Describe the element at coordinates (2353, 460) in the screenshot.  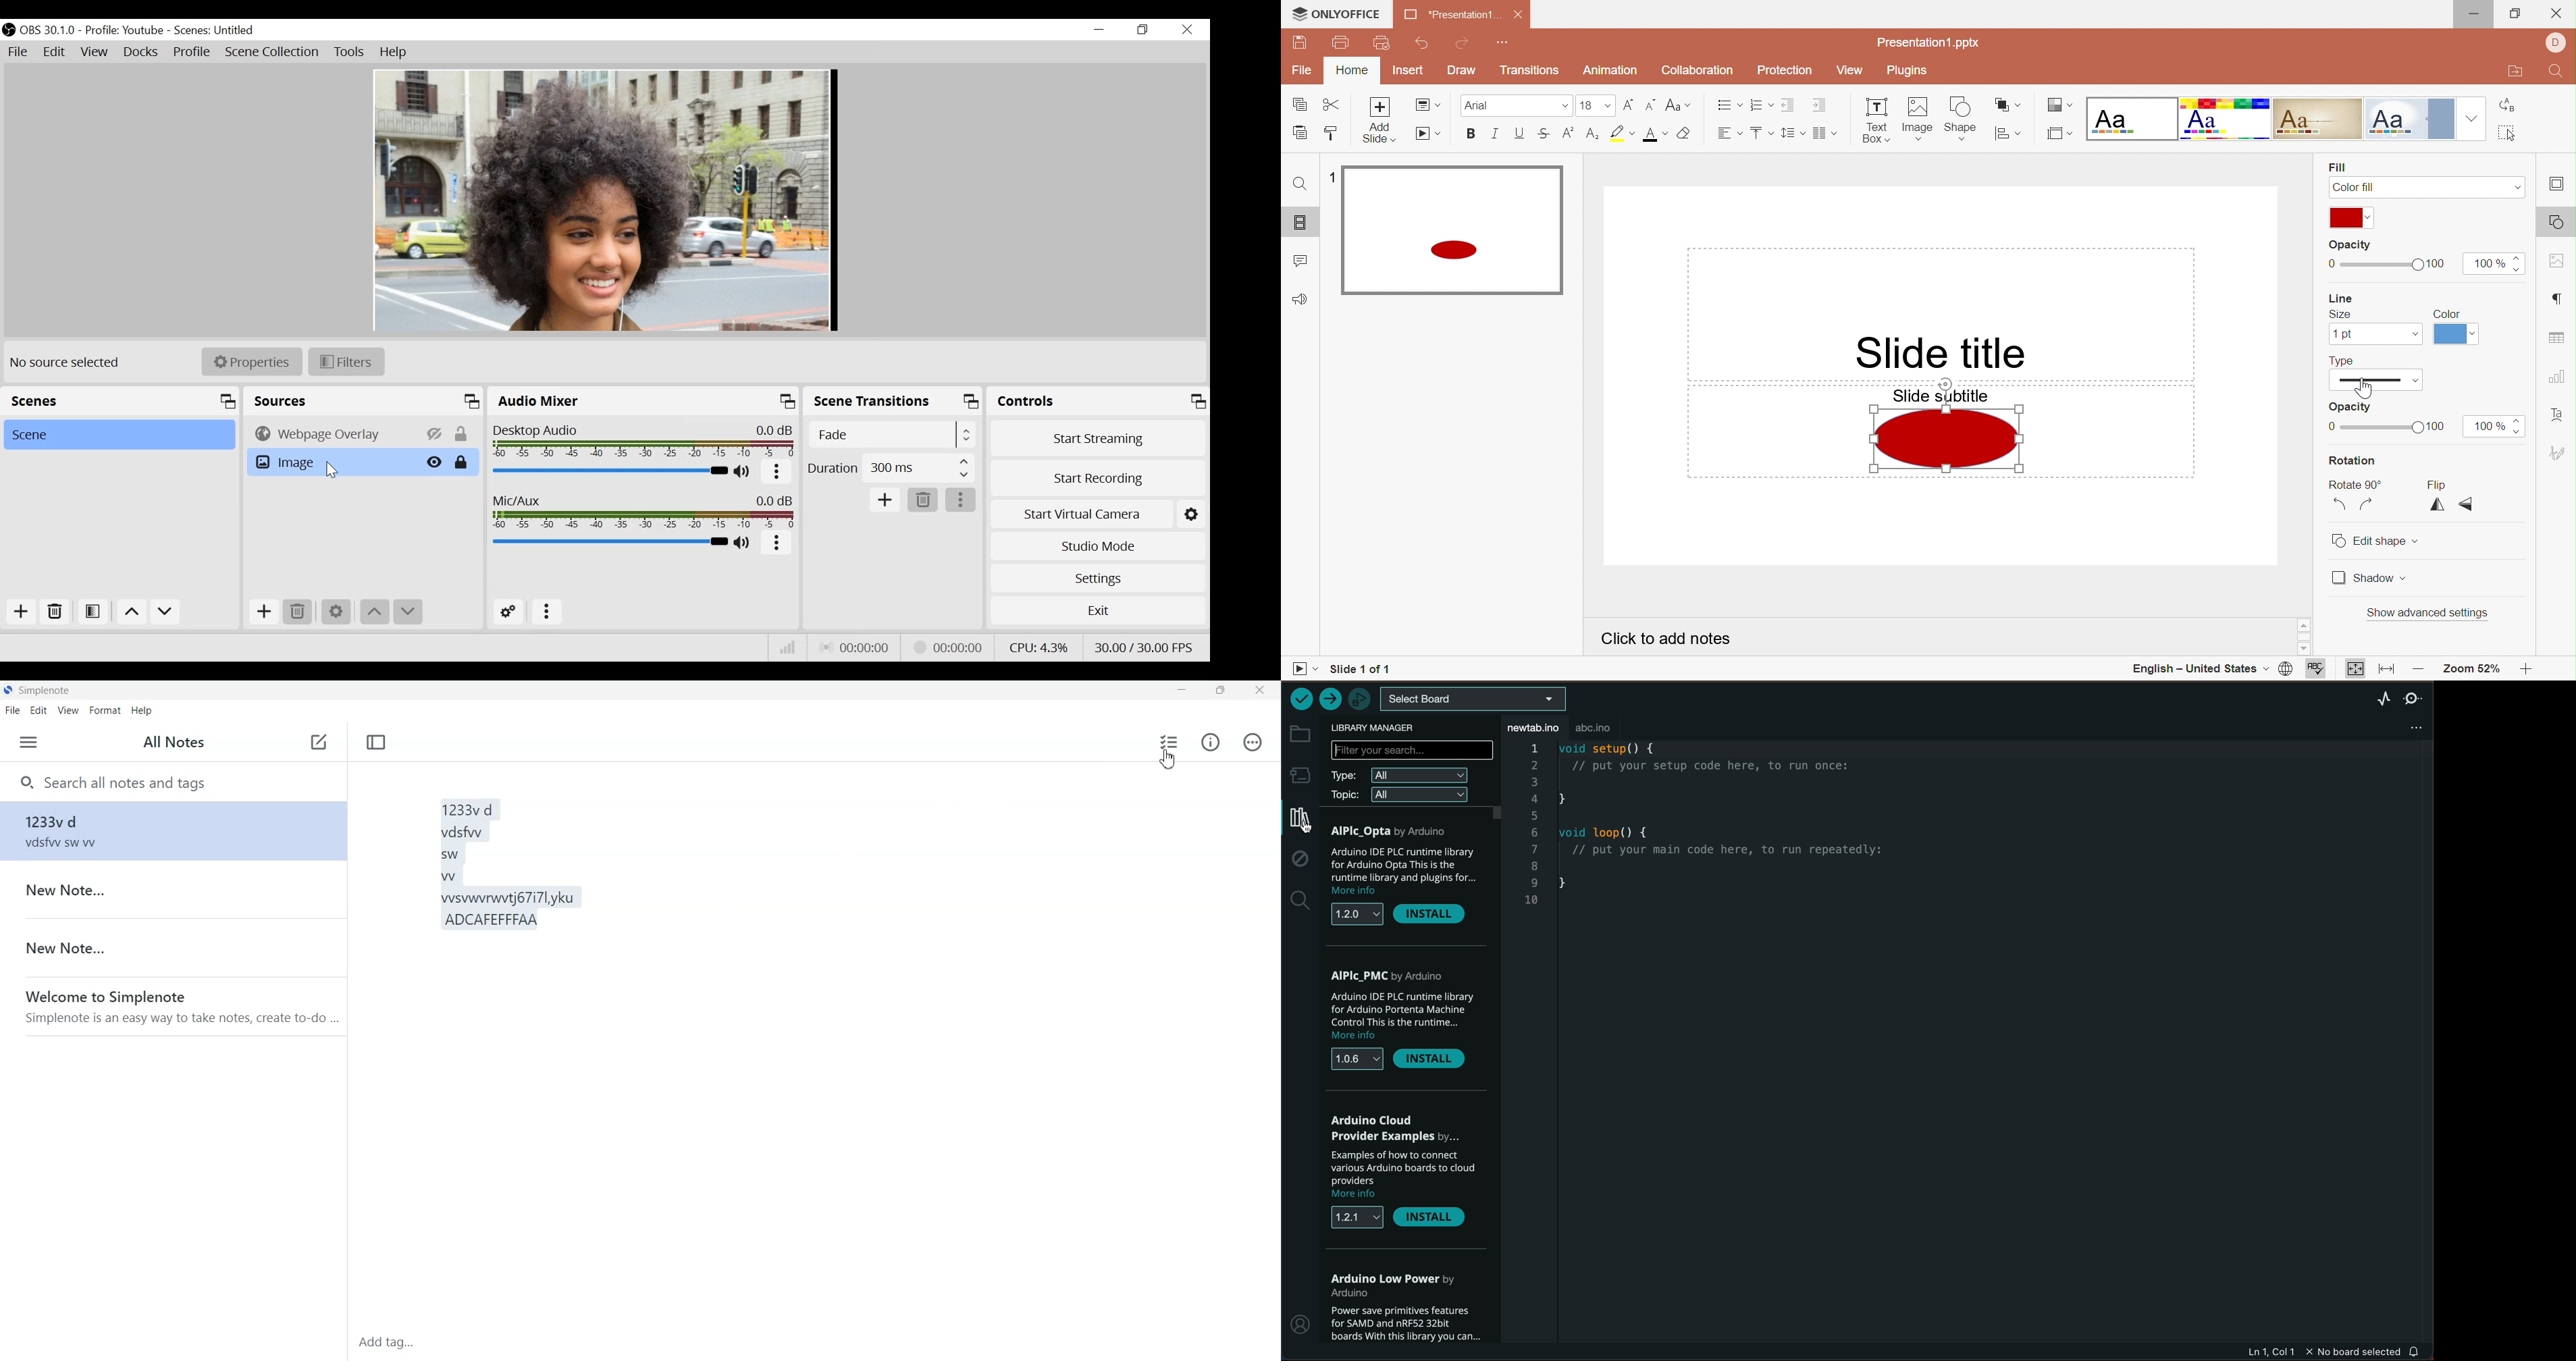
I see `Rotation` at that location.